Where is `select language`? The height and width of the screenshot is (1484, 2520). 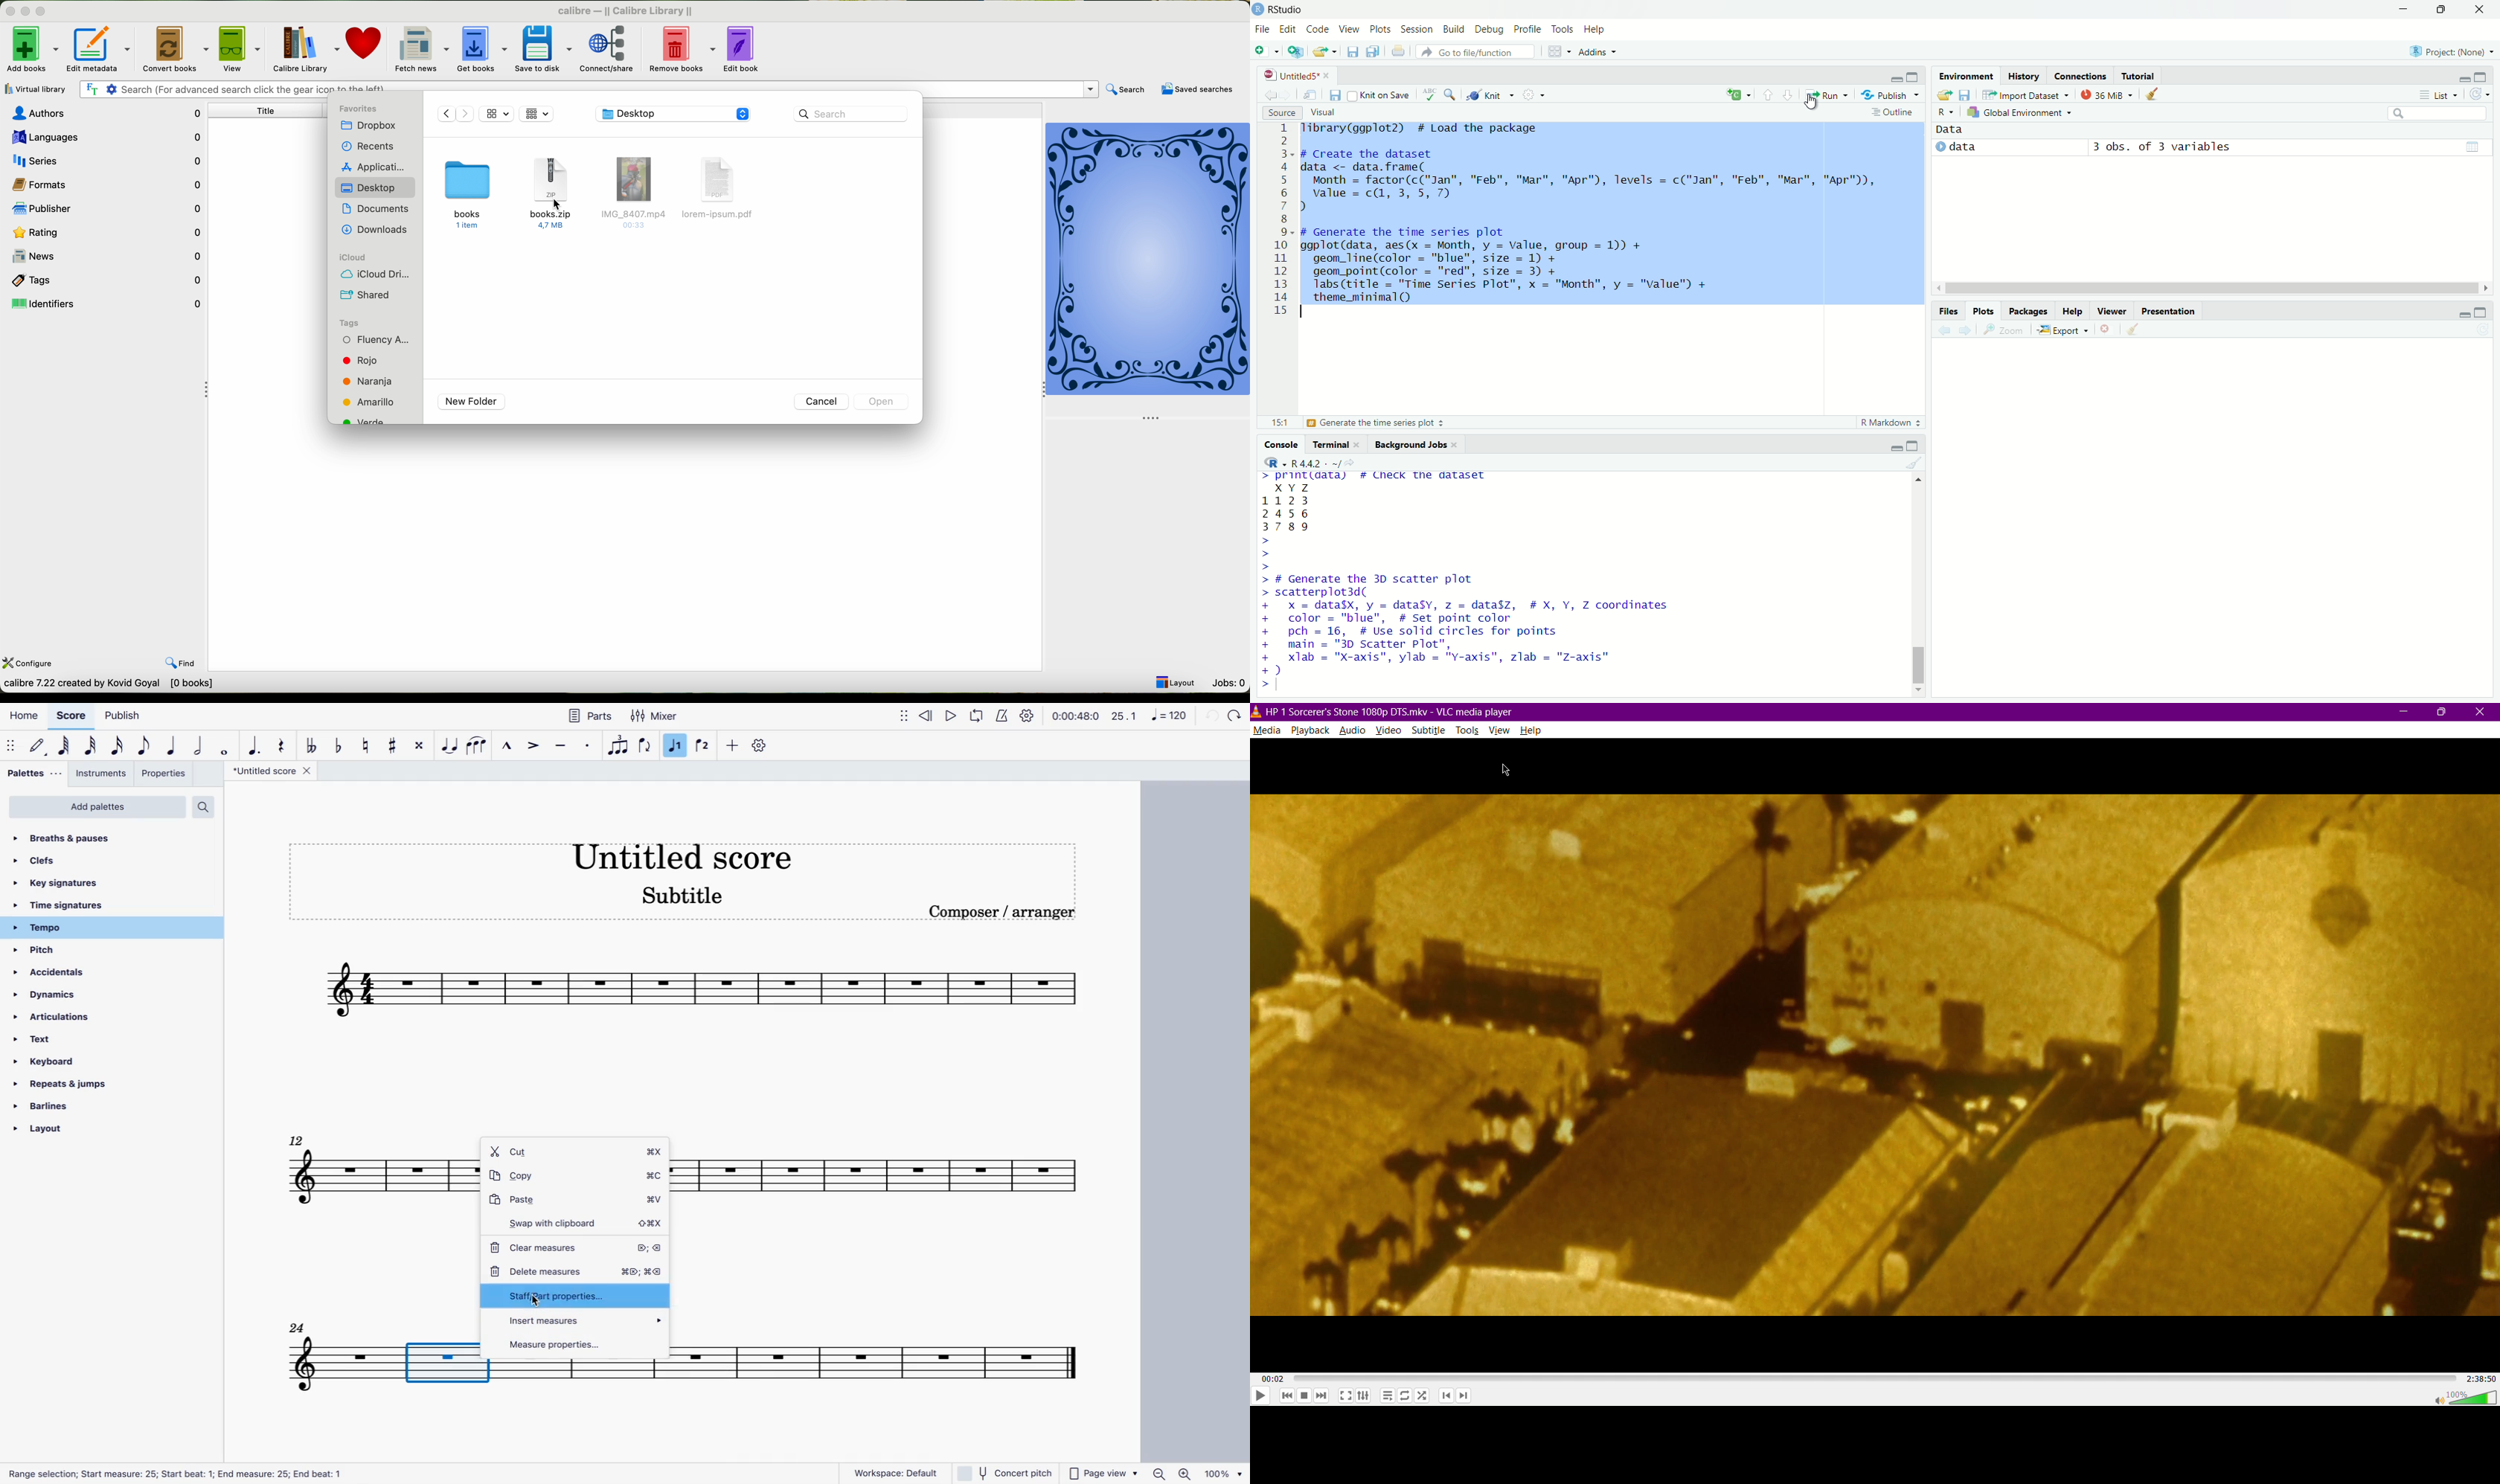
select language is located at coordinates (1270, 463).